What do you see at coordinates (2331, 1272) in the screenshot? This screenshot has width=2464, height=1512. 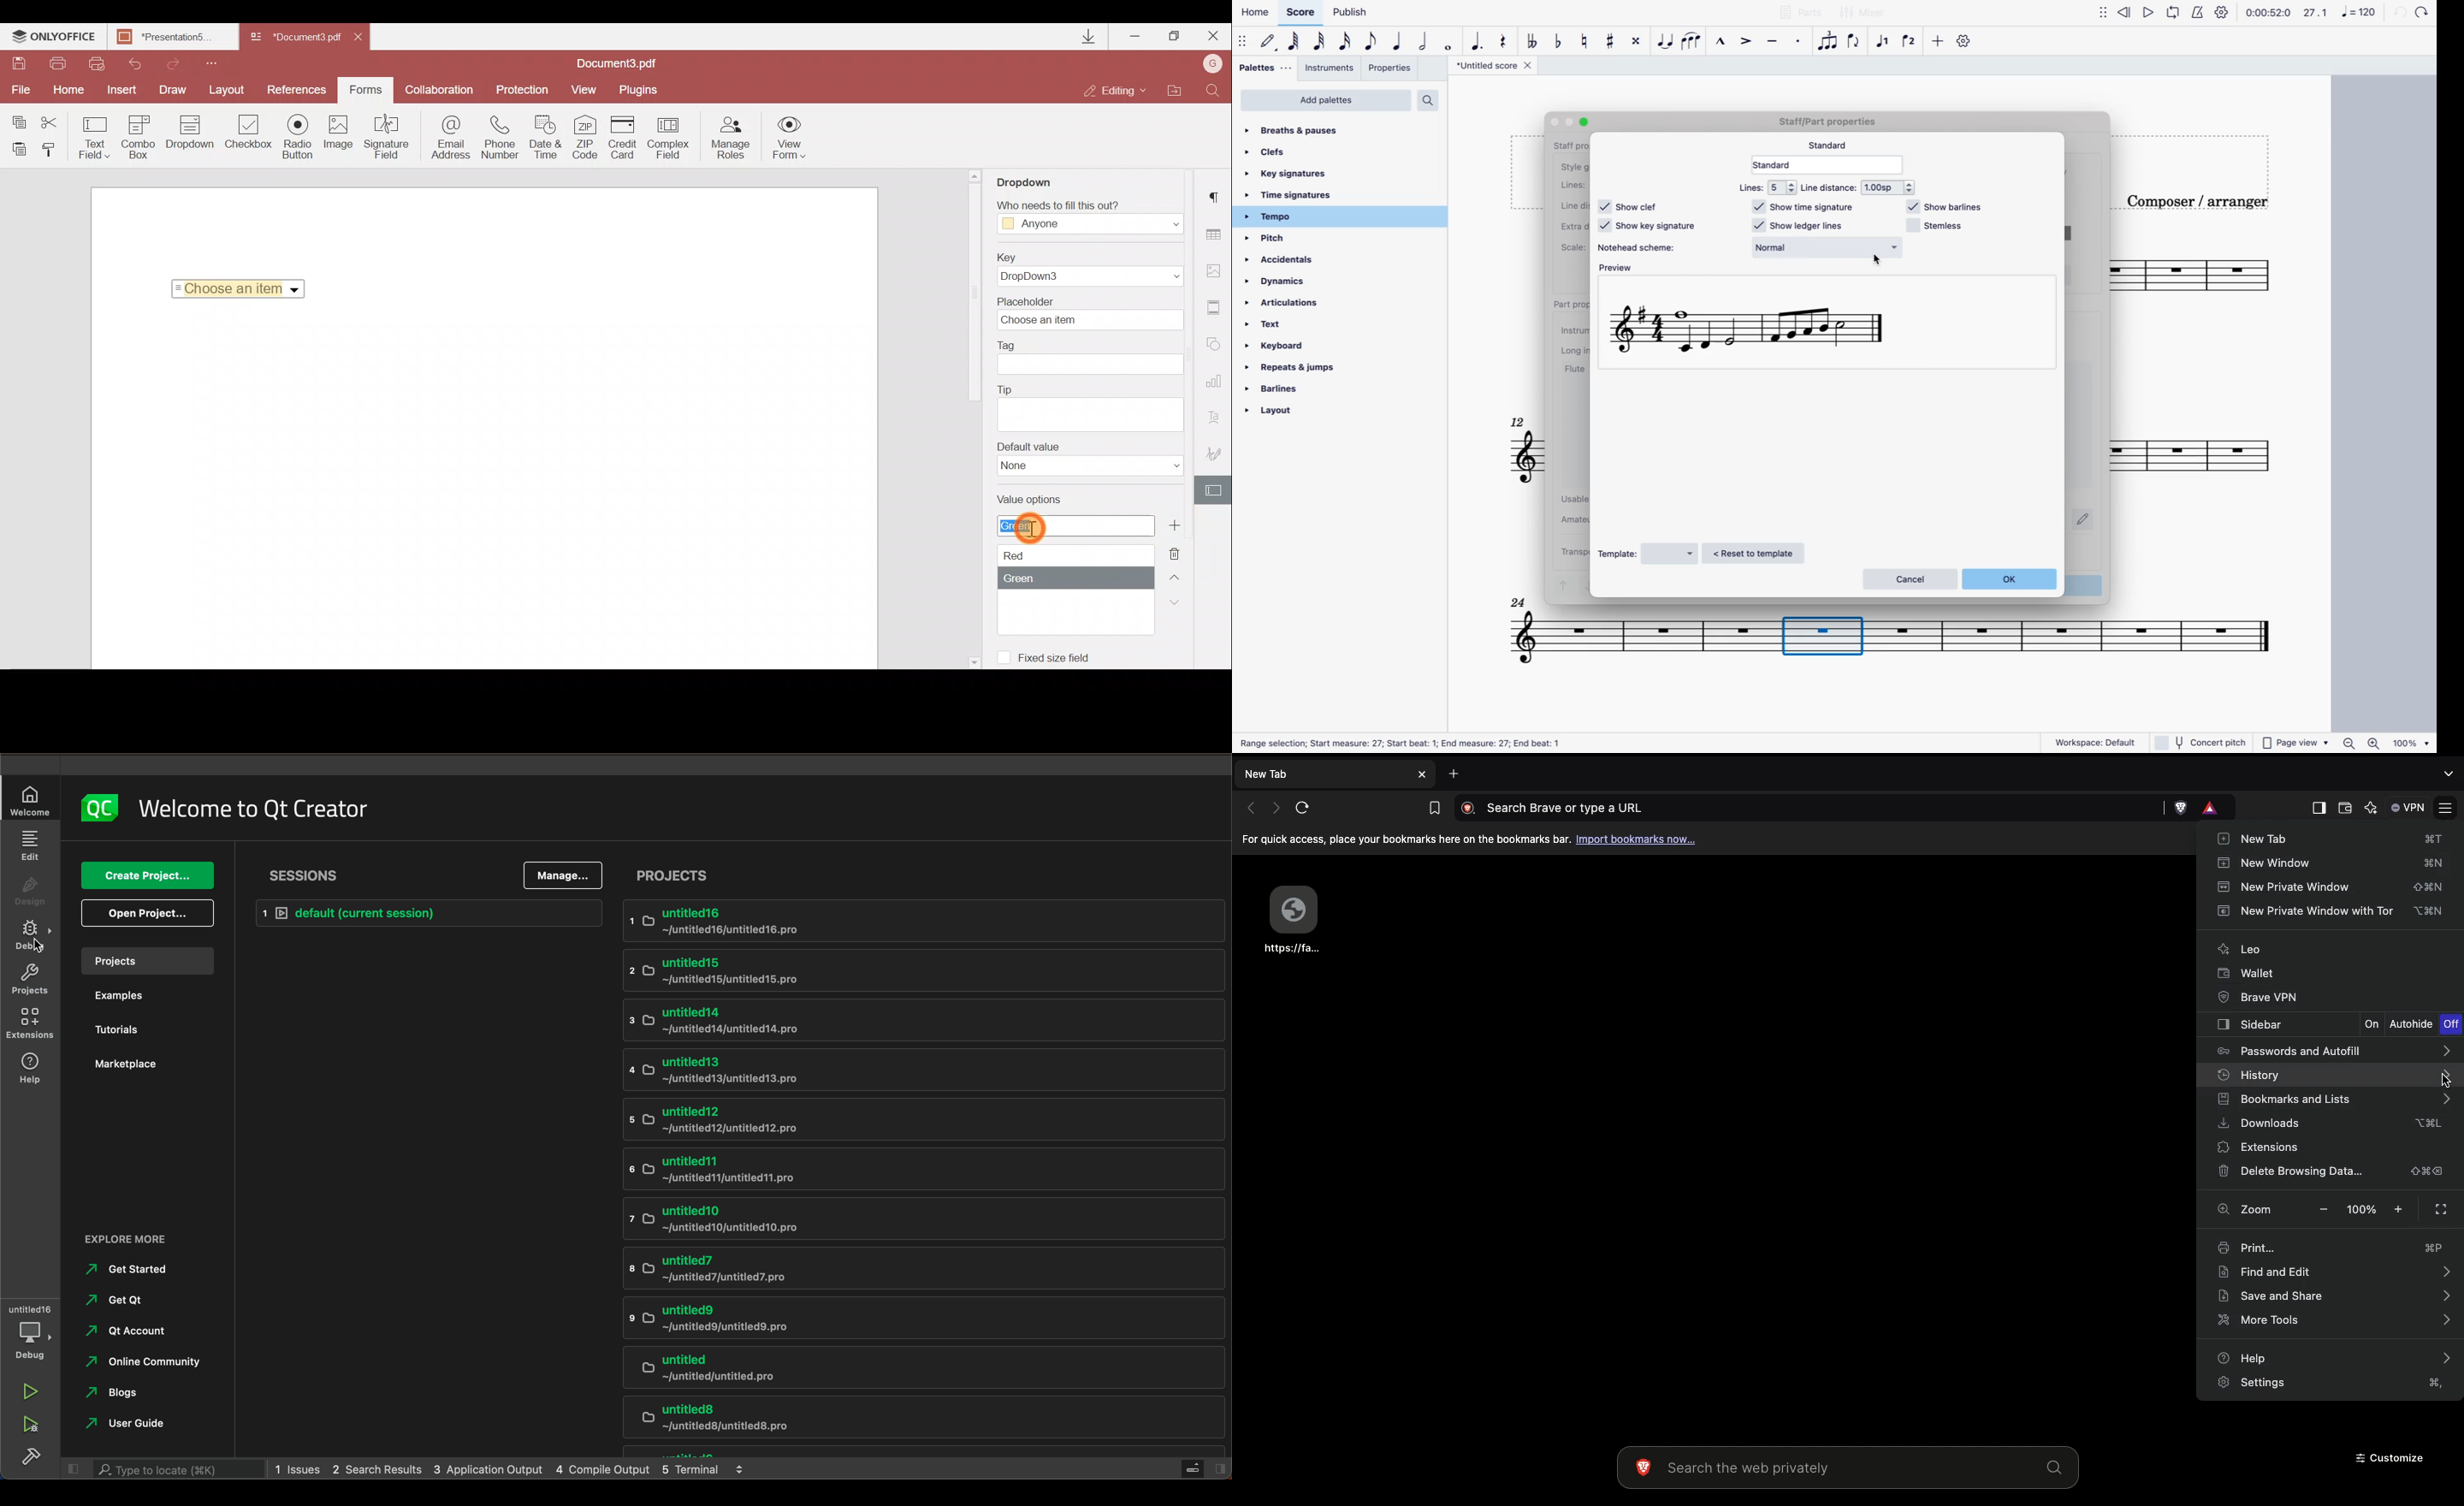 I see `Find and edit` at bounding box center [2331, 1272].